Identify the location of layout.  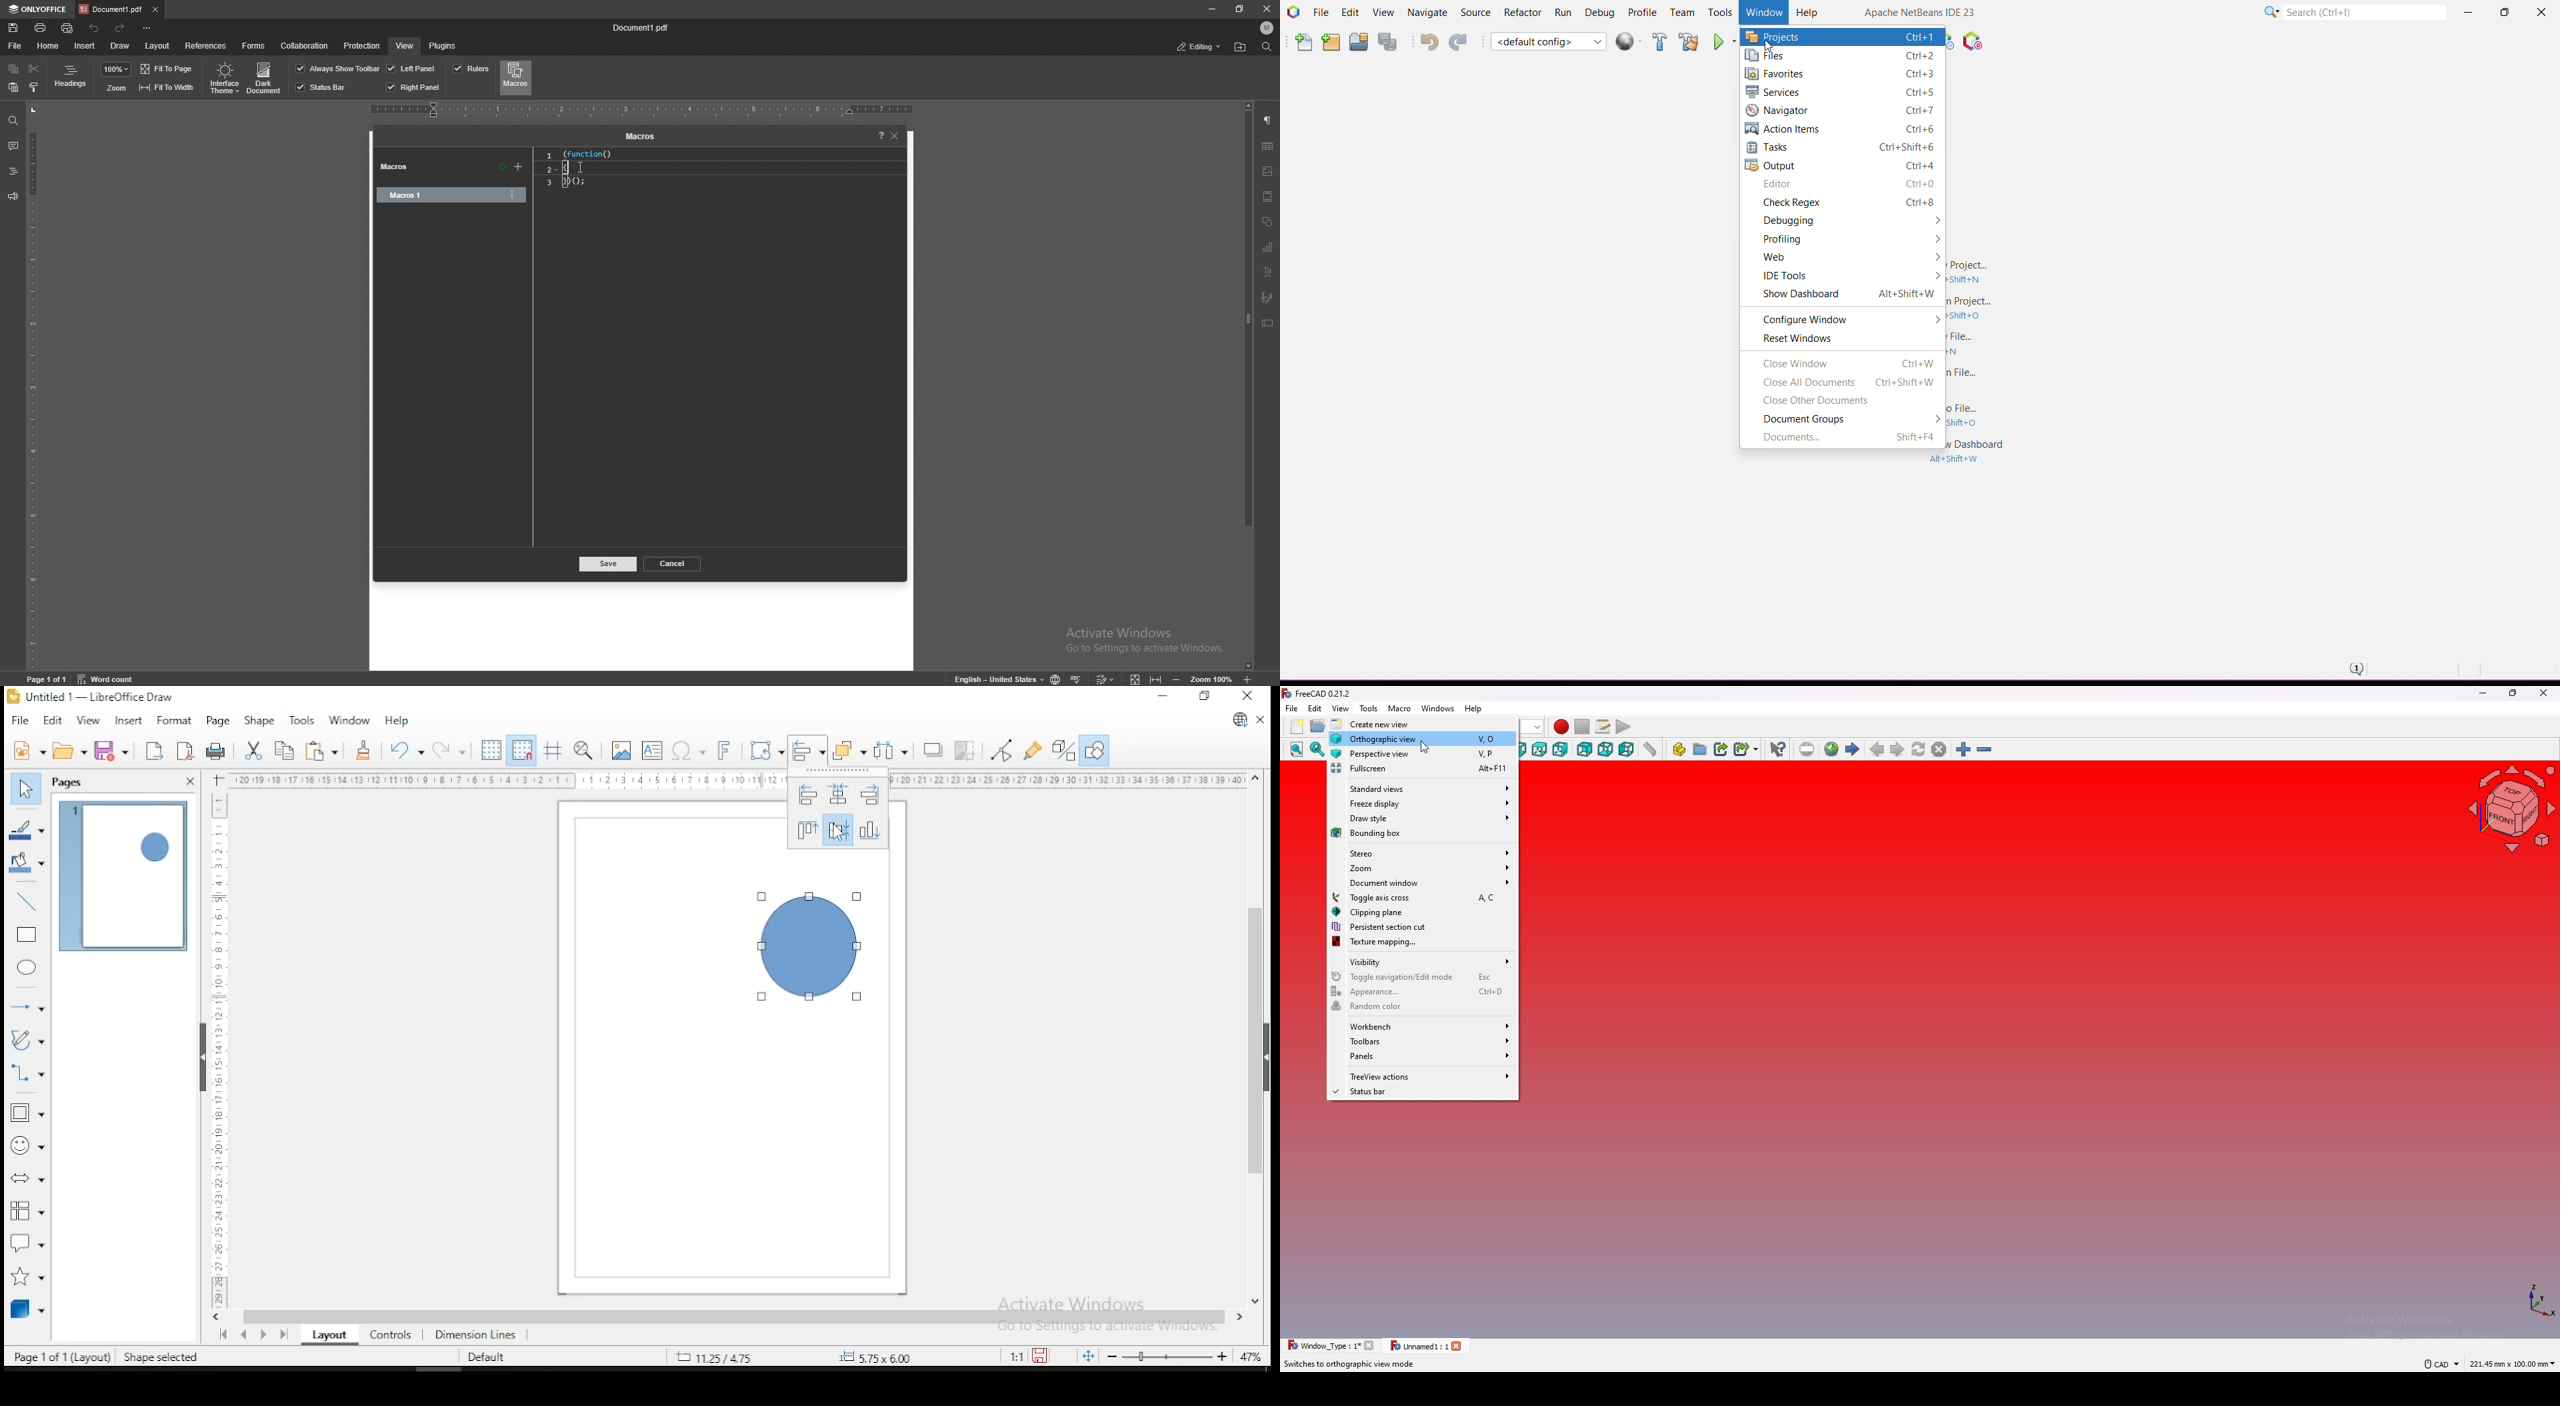
(326, 1335).